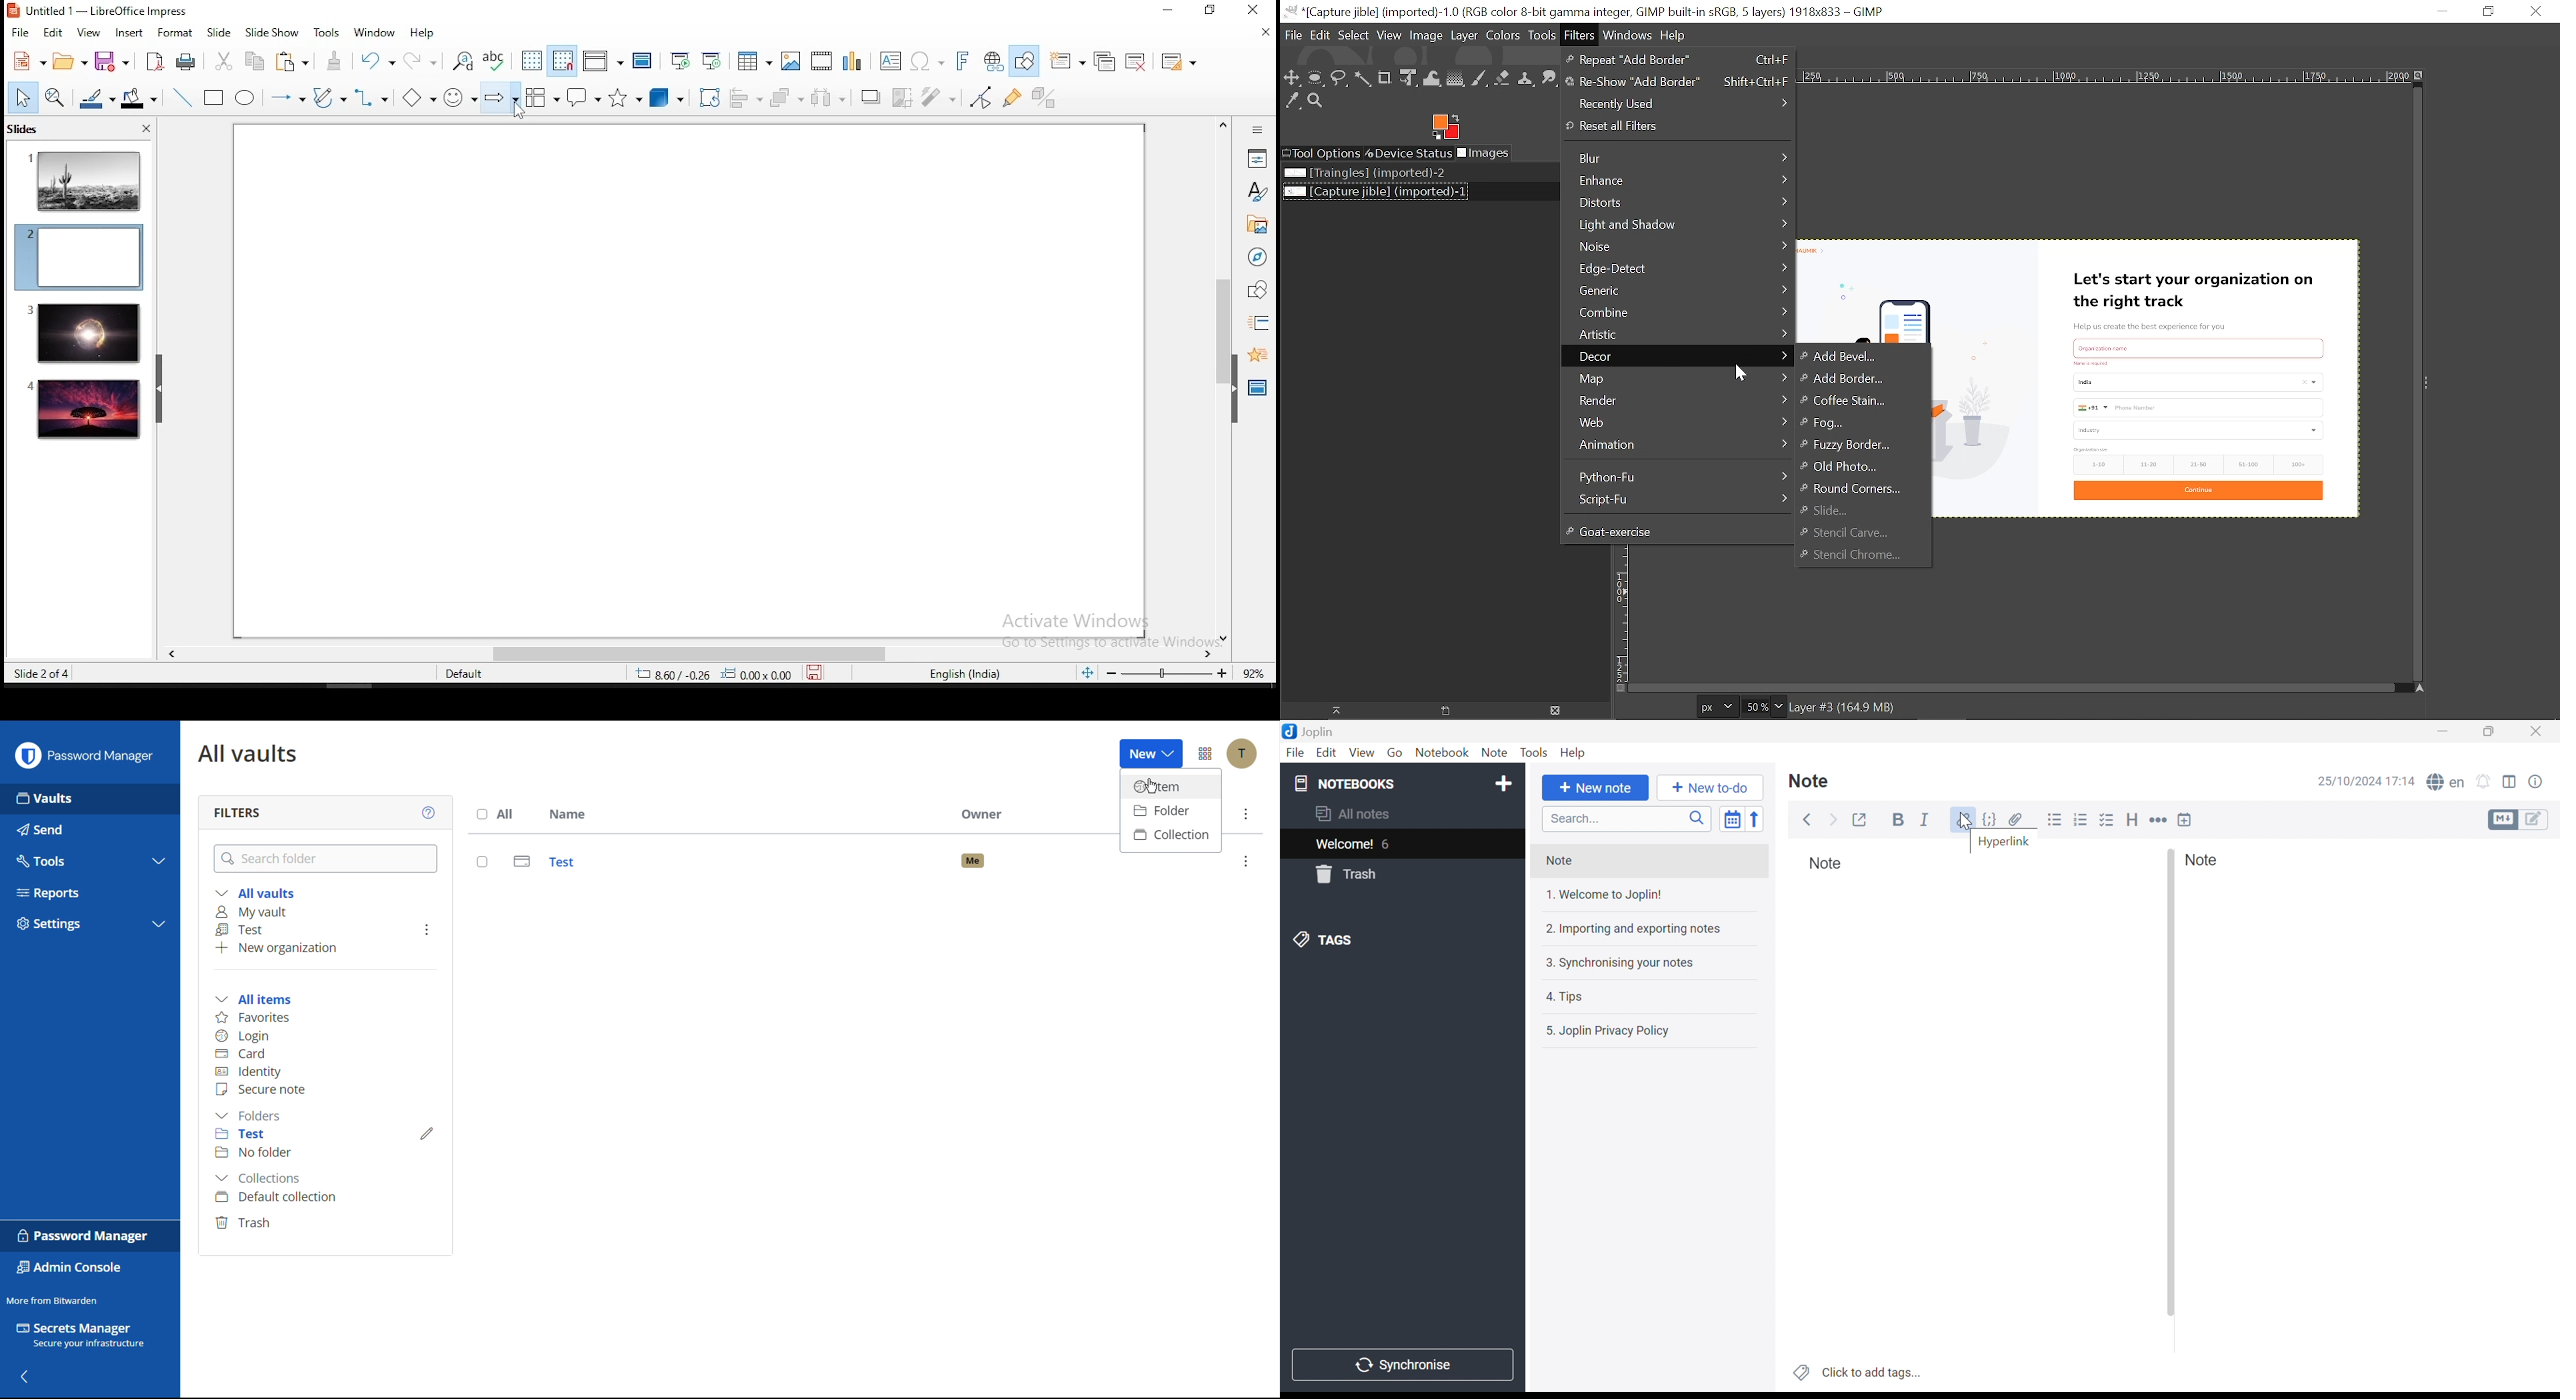  I want to click on cursor, so click(1967, 822).